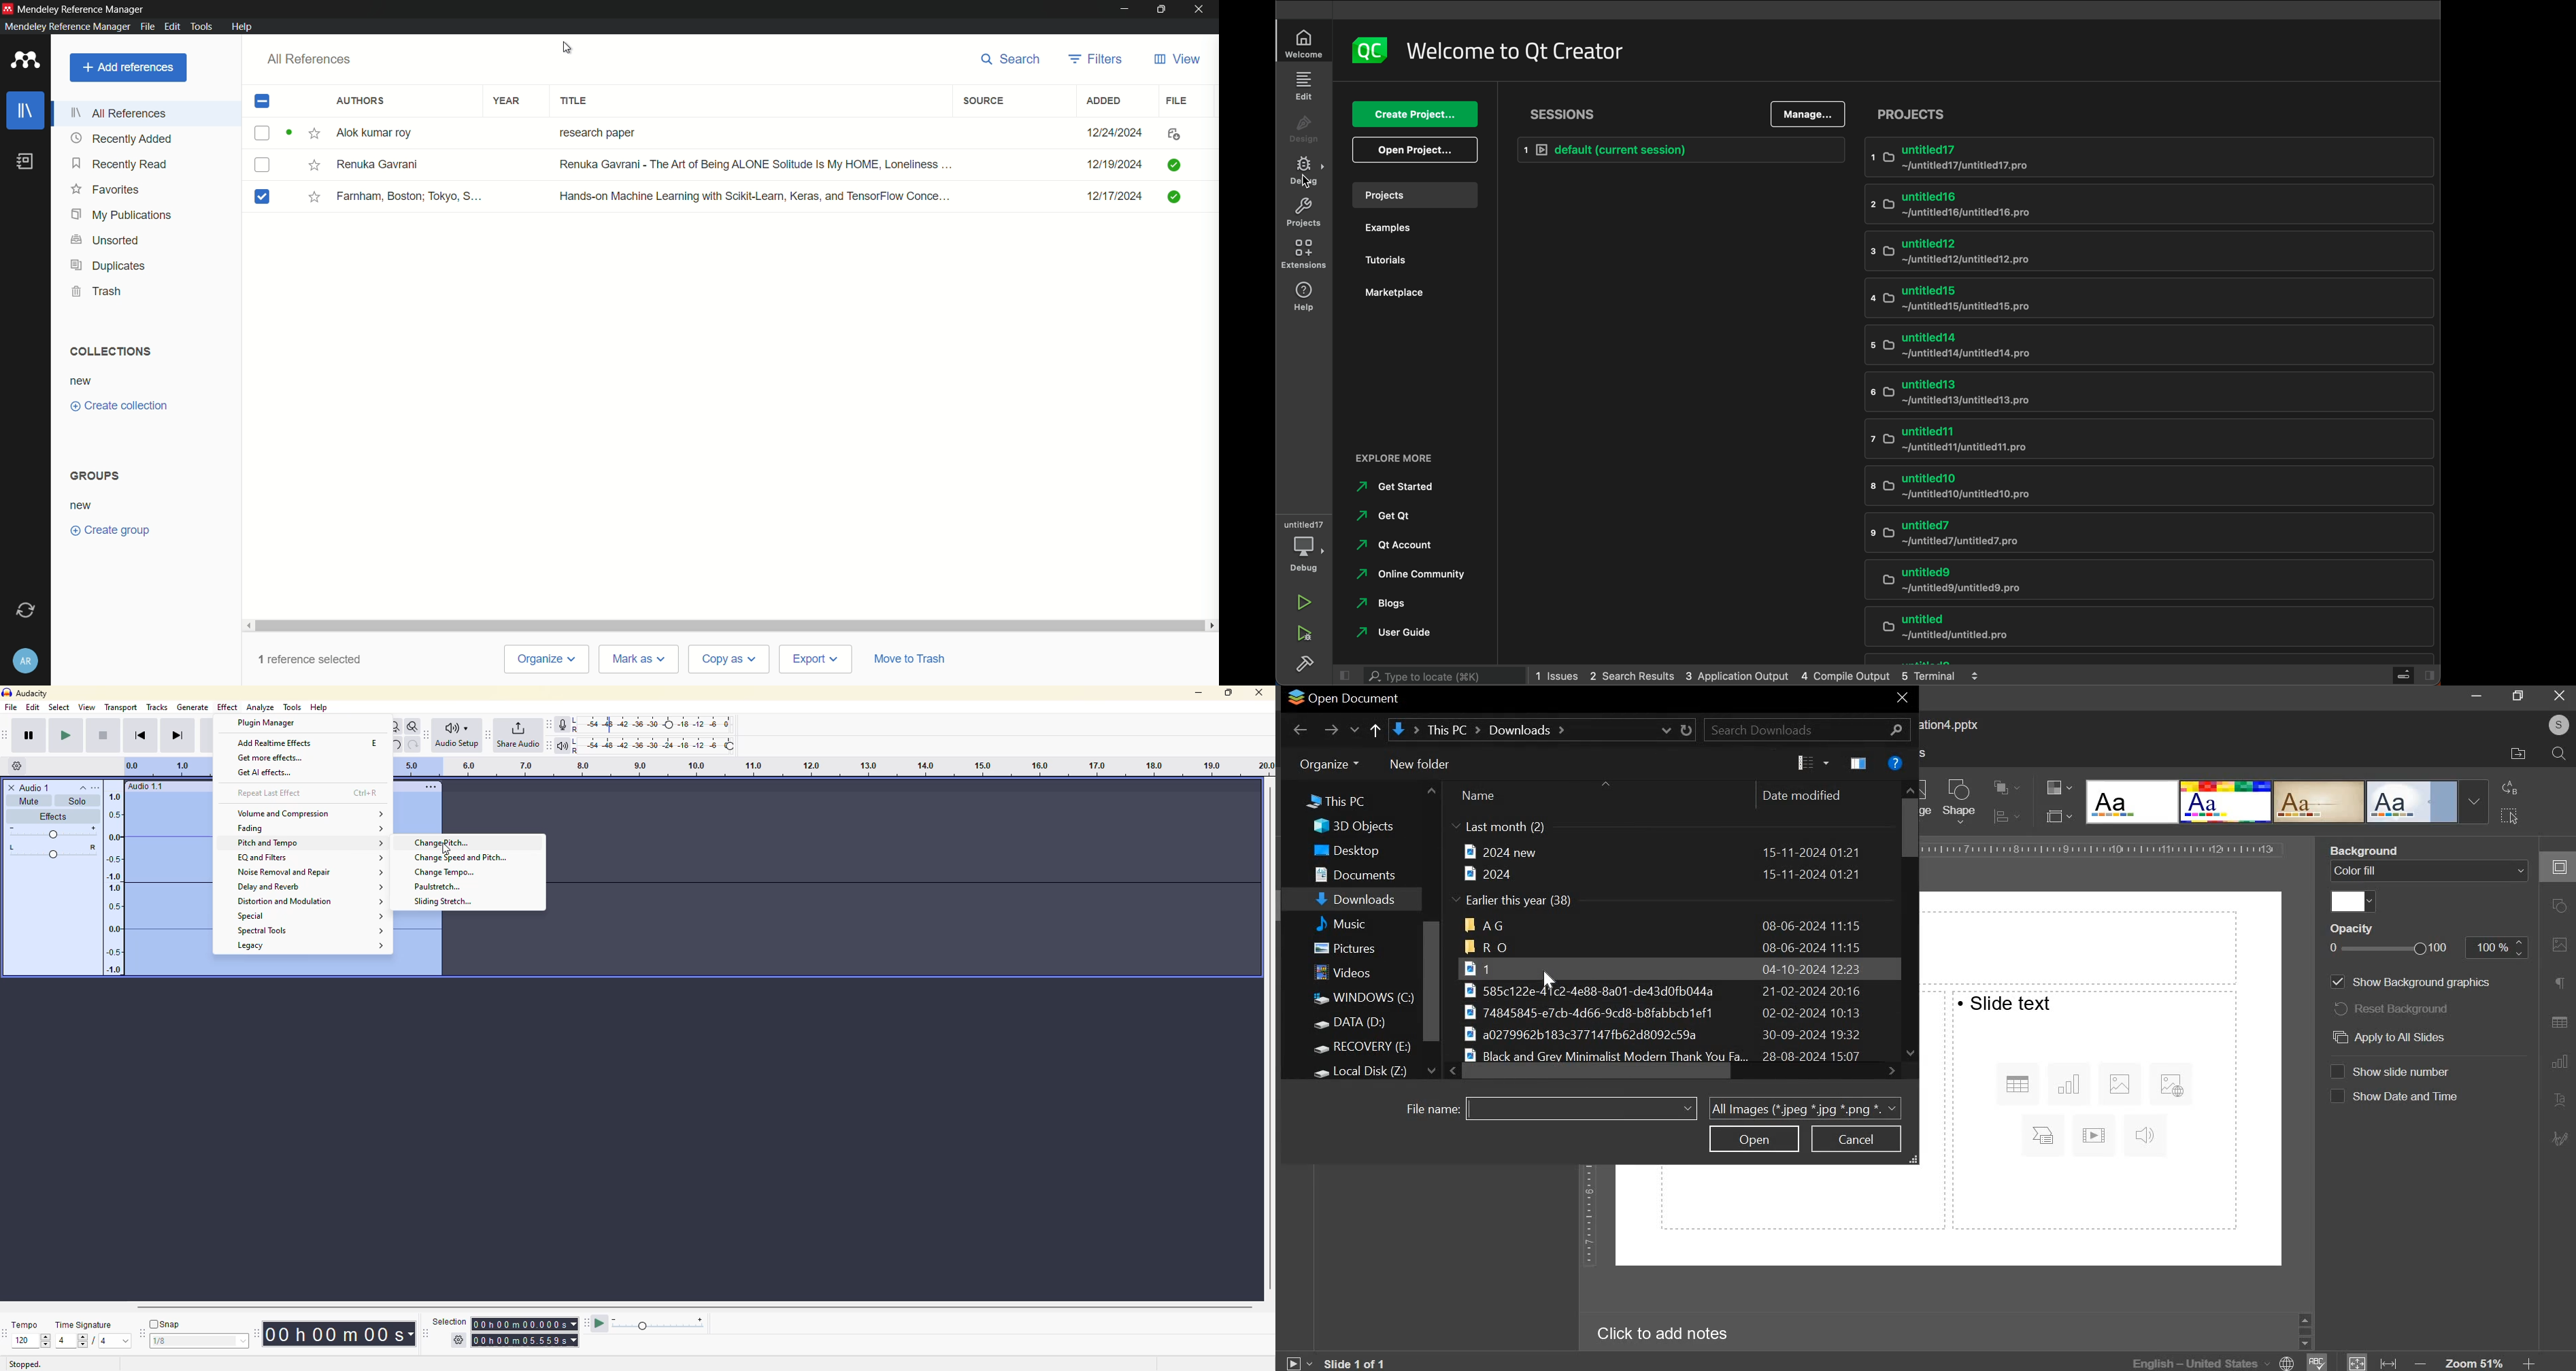 Image resolution: width=2576 pixels, height=1372 pixels. I want to click on vertical slider, so click(1909, 919).